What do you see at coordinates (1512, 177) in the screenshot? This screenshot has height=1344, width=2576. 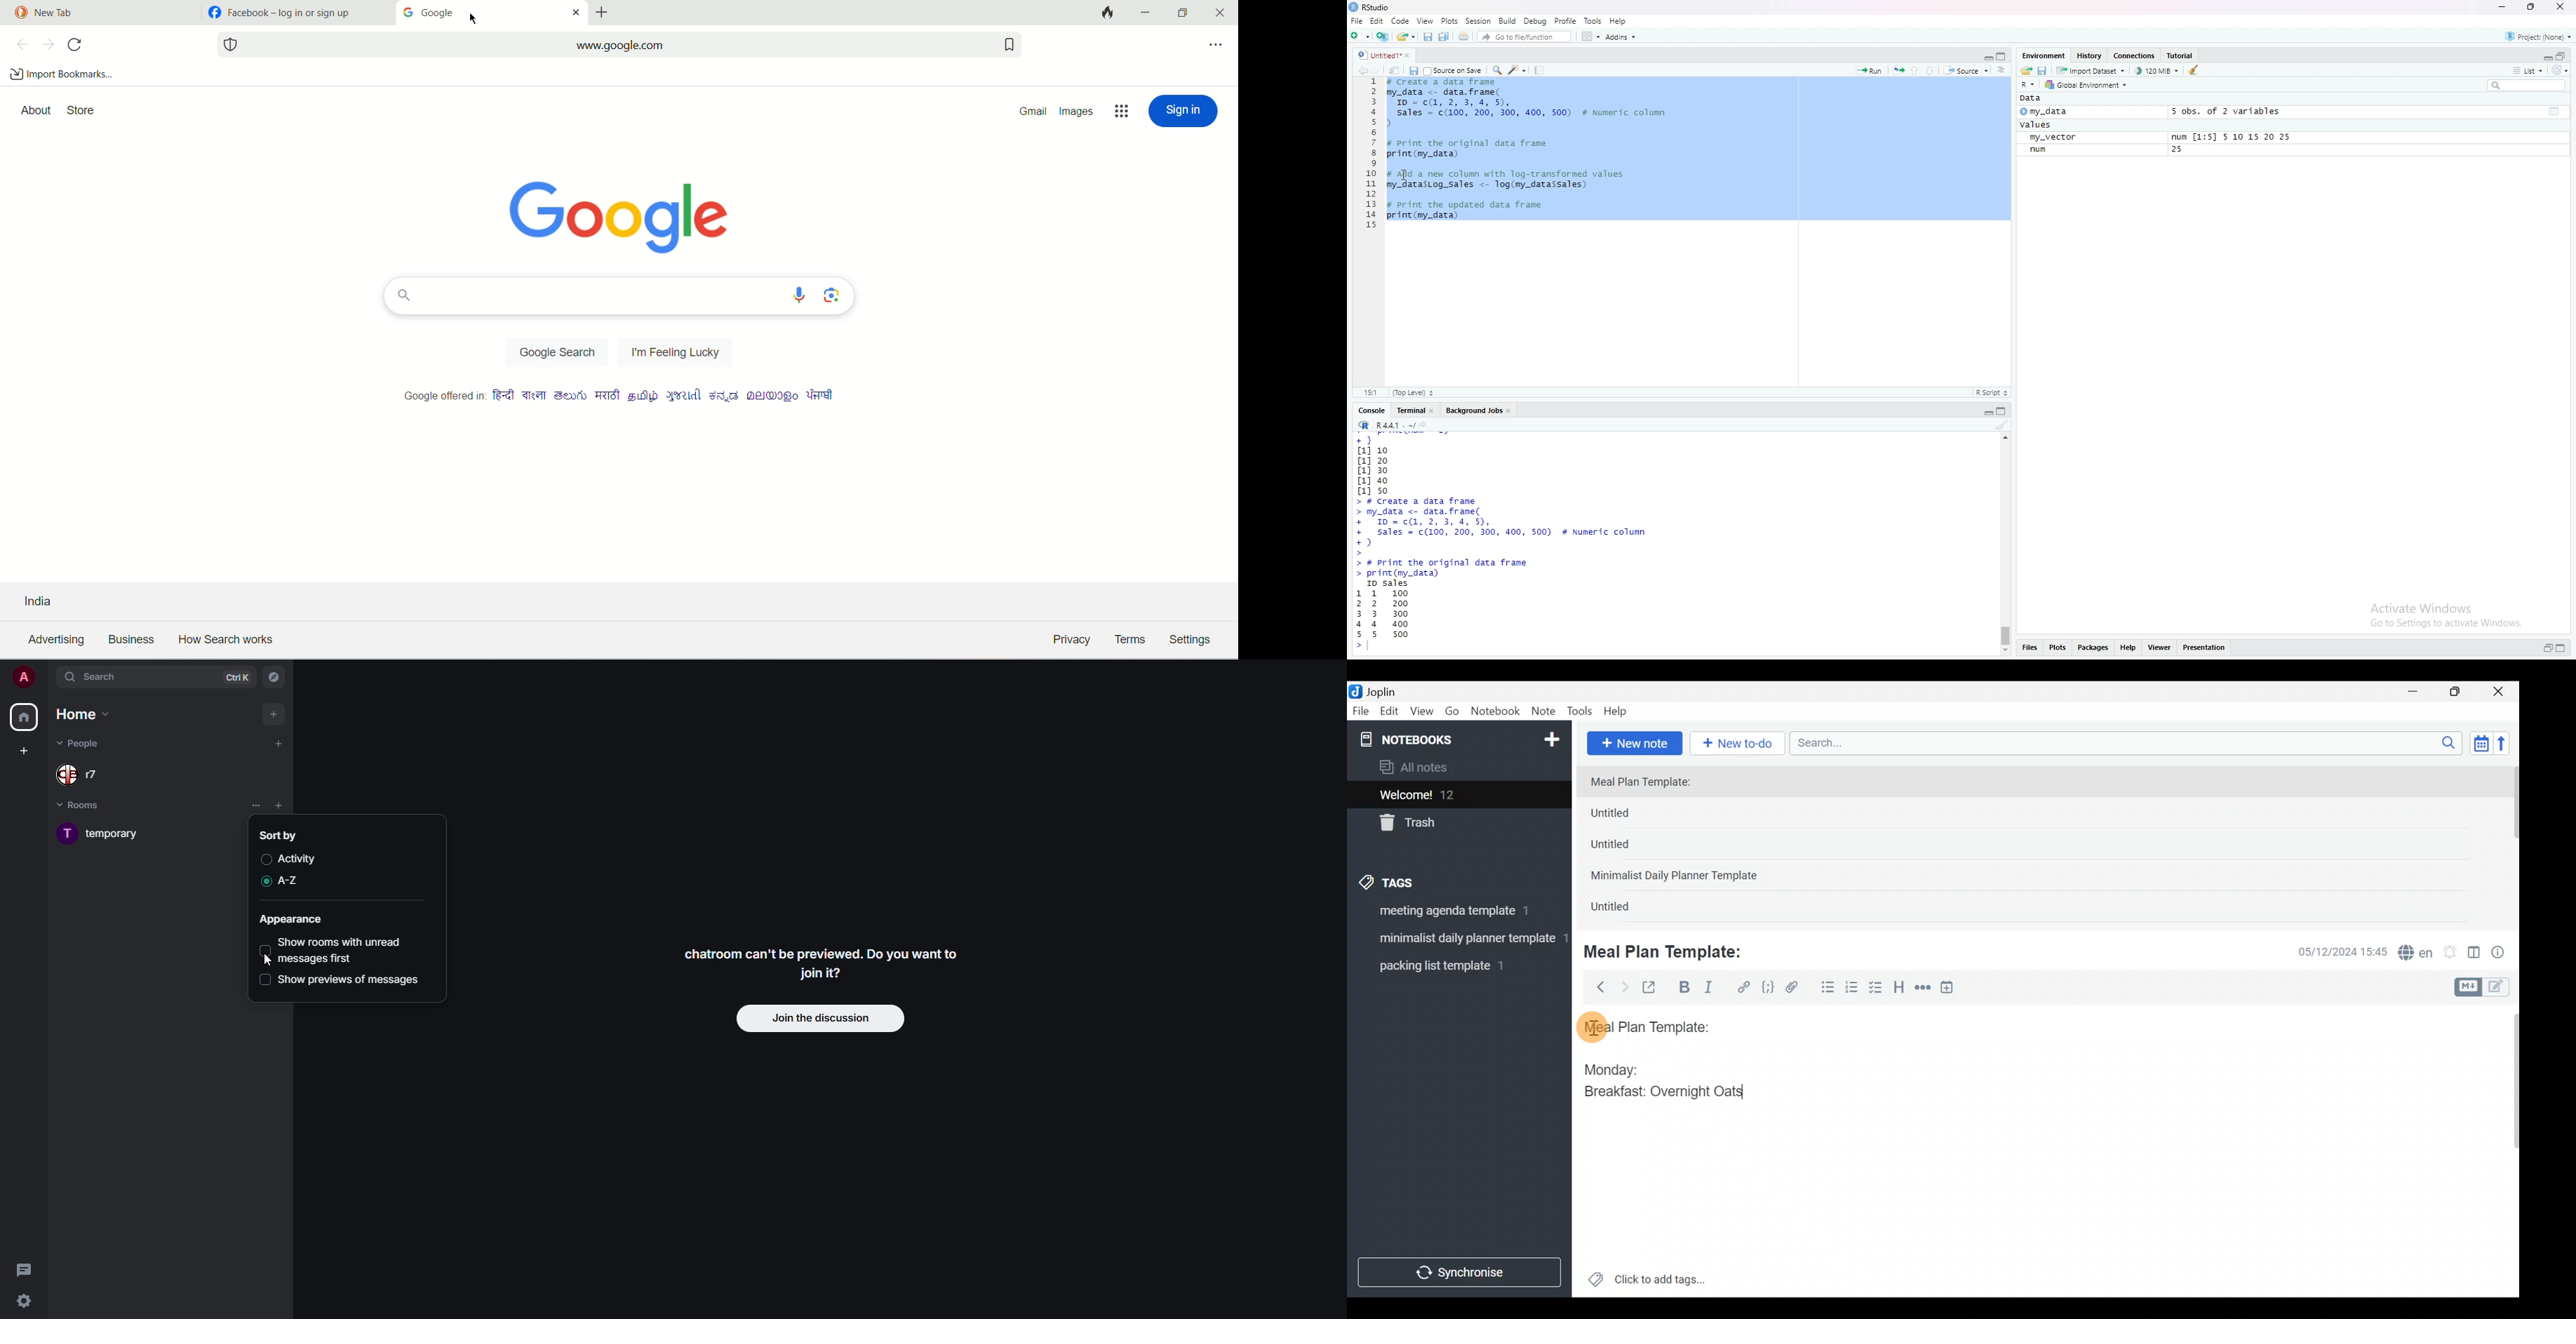 I see `code to add new column` at bounding box center [1512, 177].